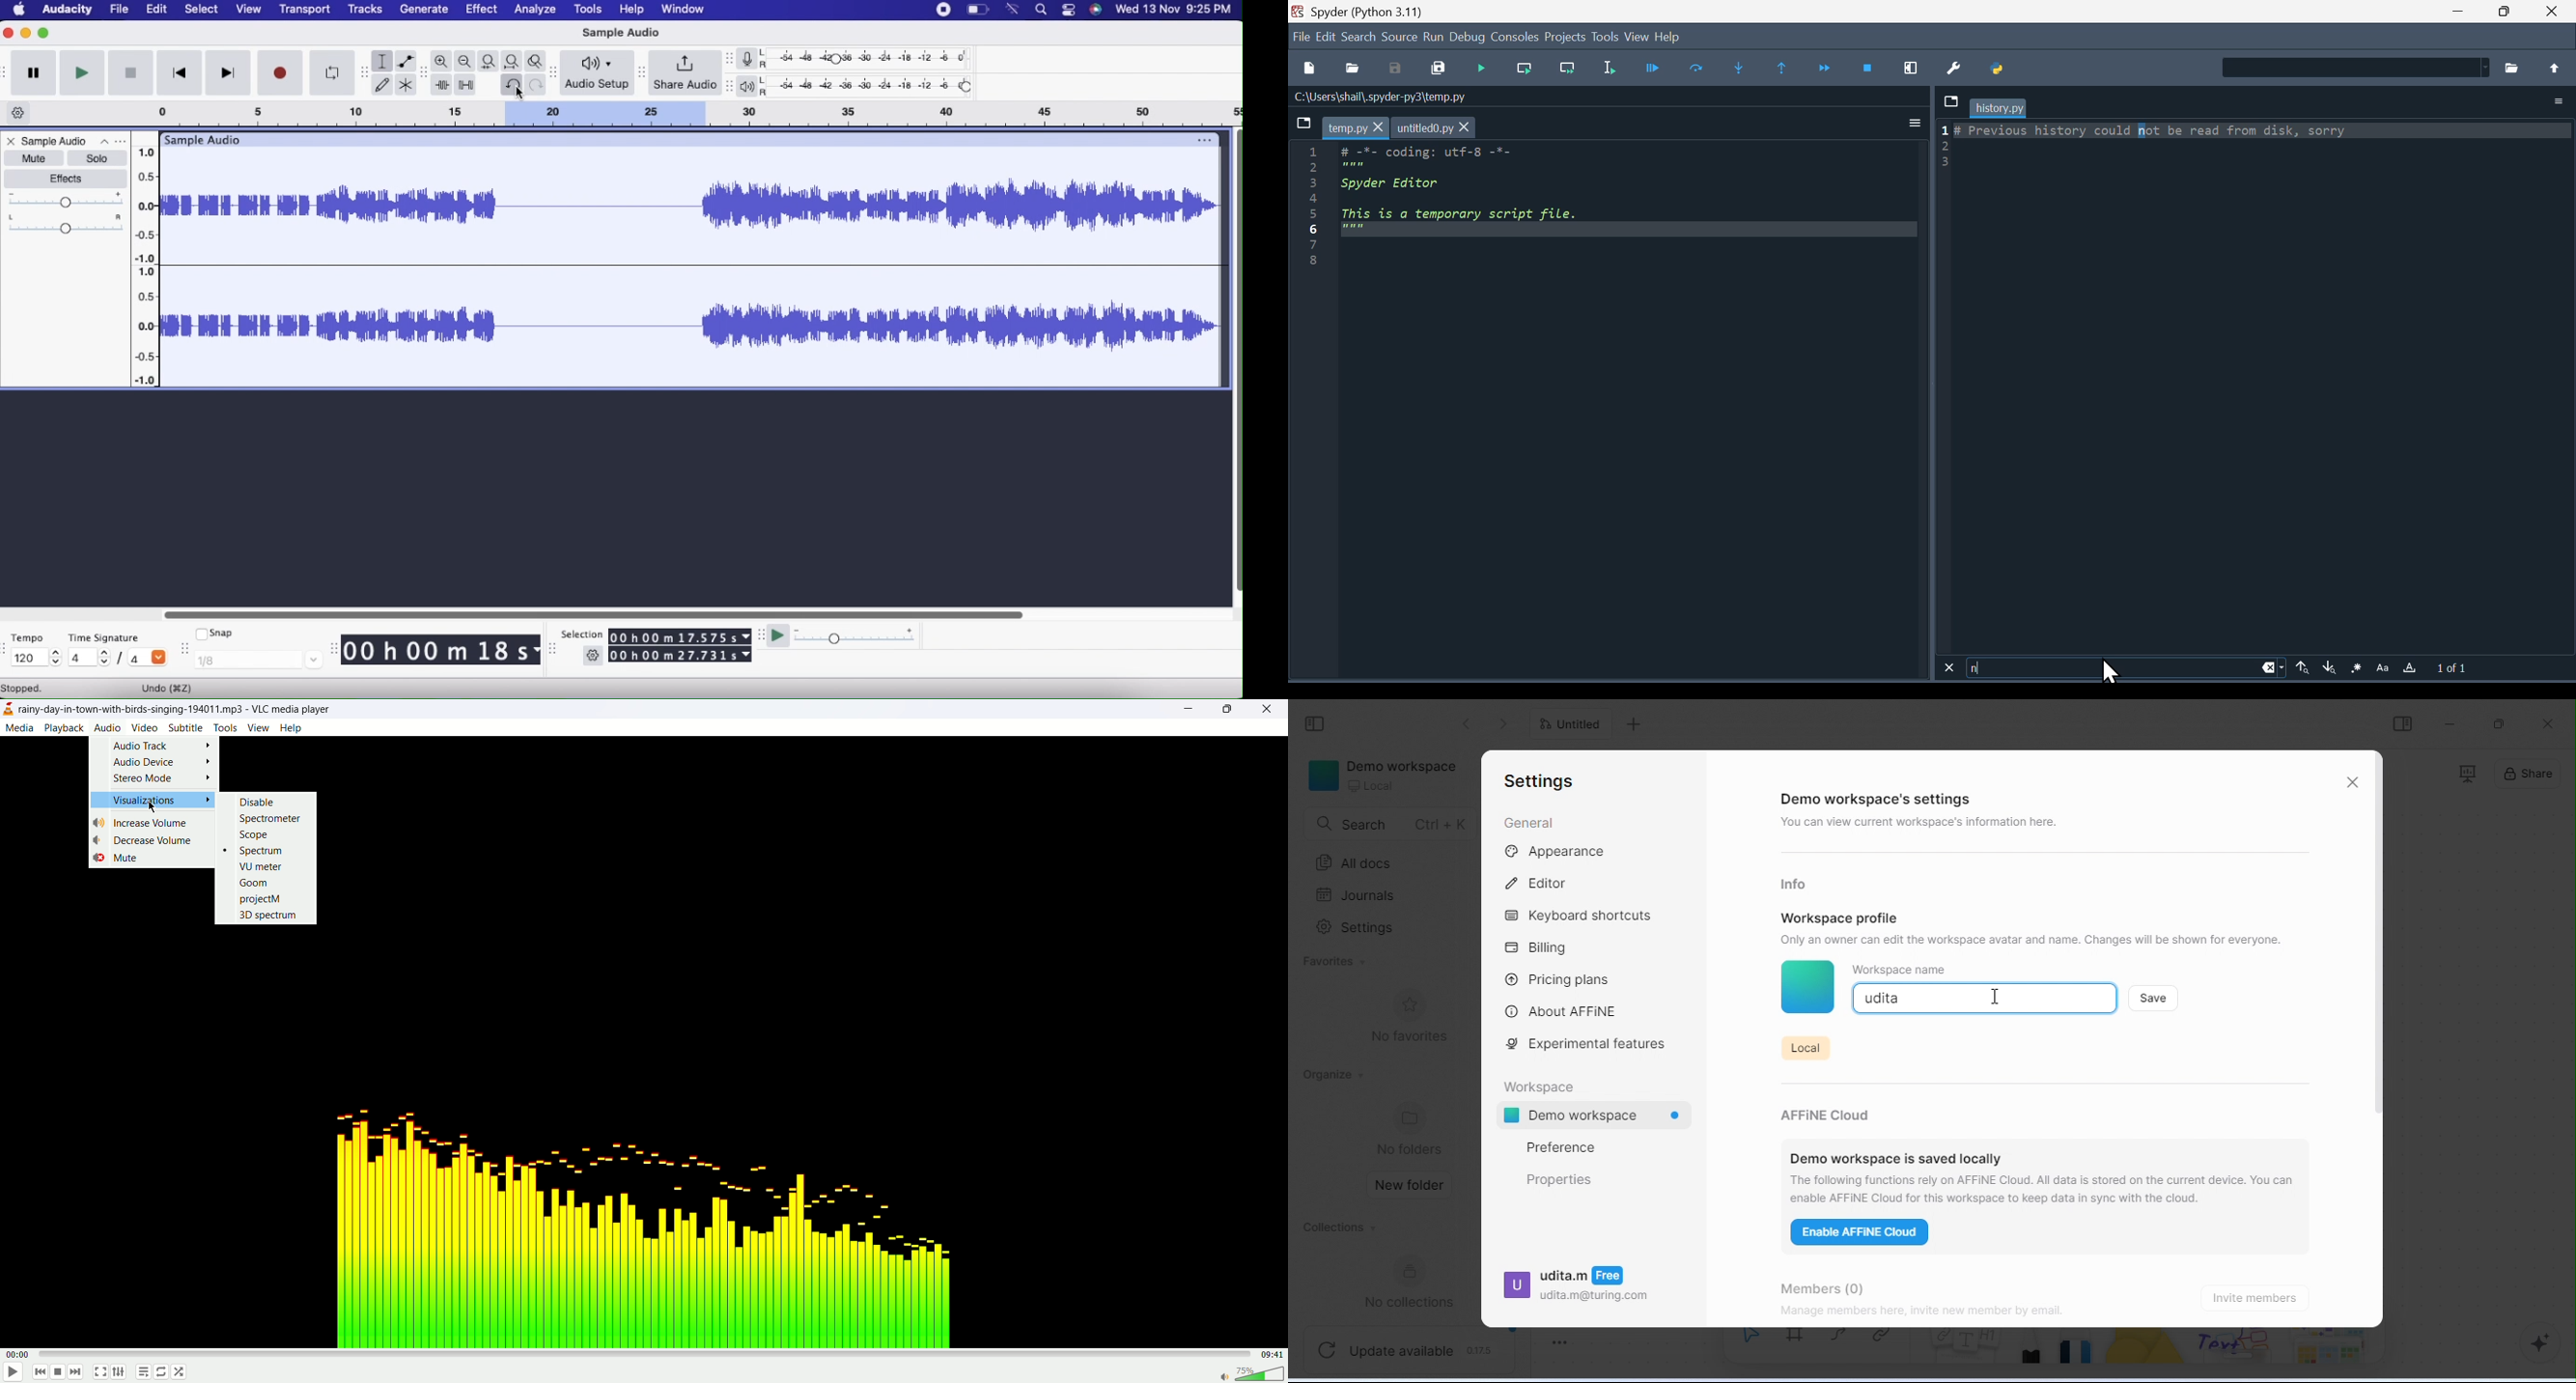 This screenshot has height=1400, width=2576. What do you see at coordinates (334, 73) in the screenshot?
I see `Enable looping` at bounding box center [334, 73].